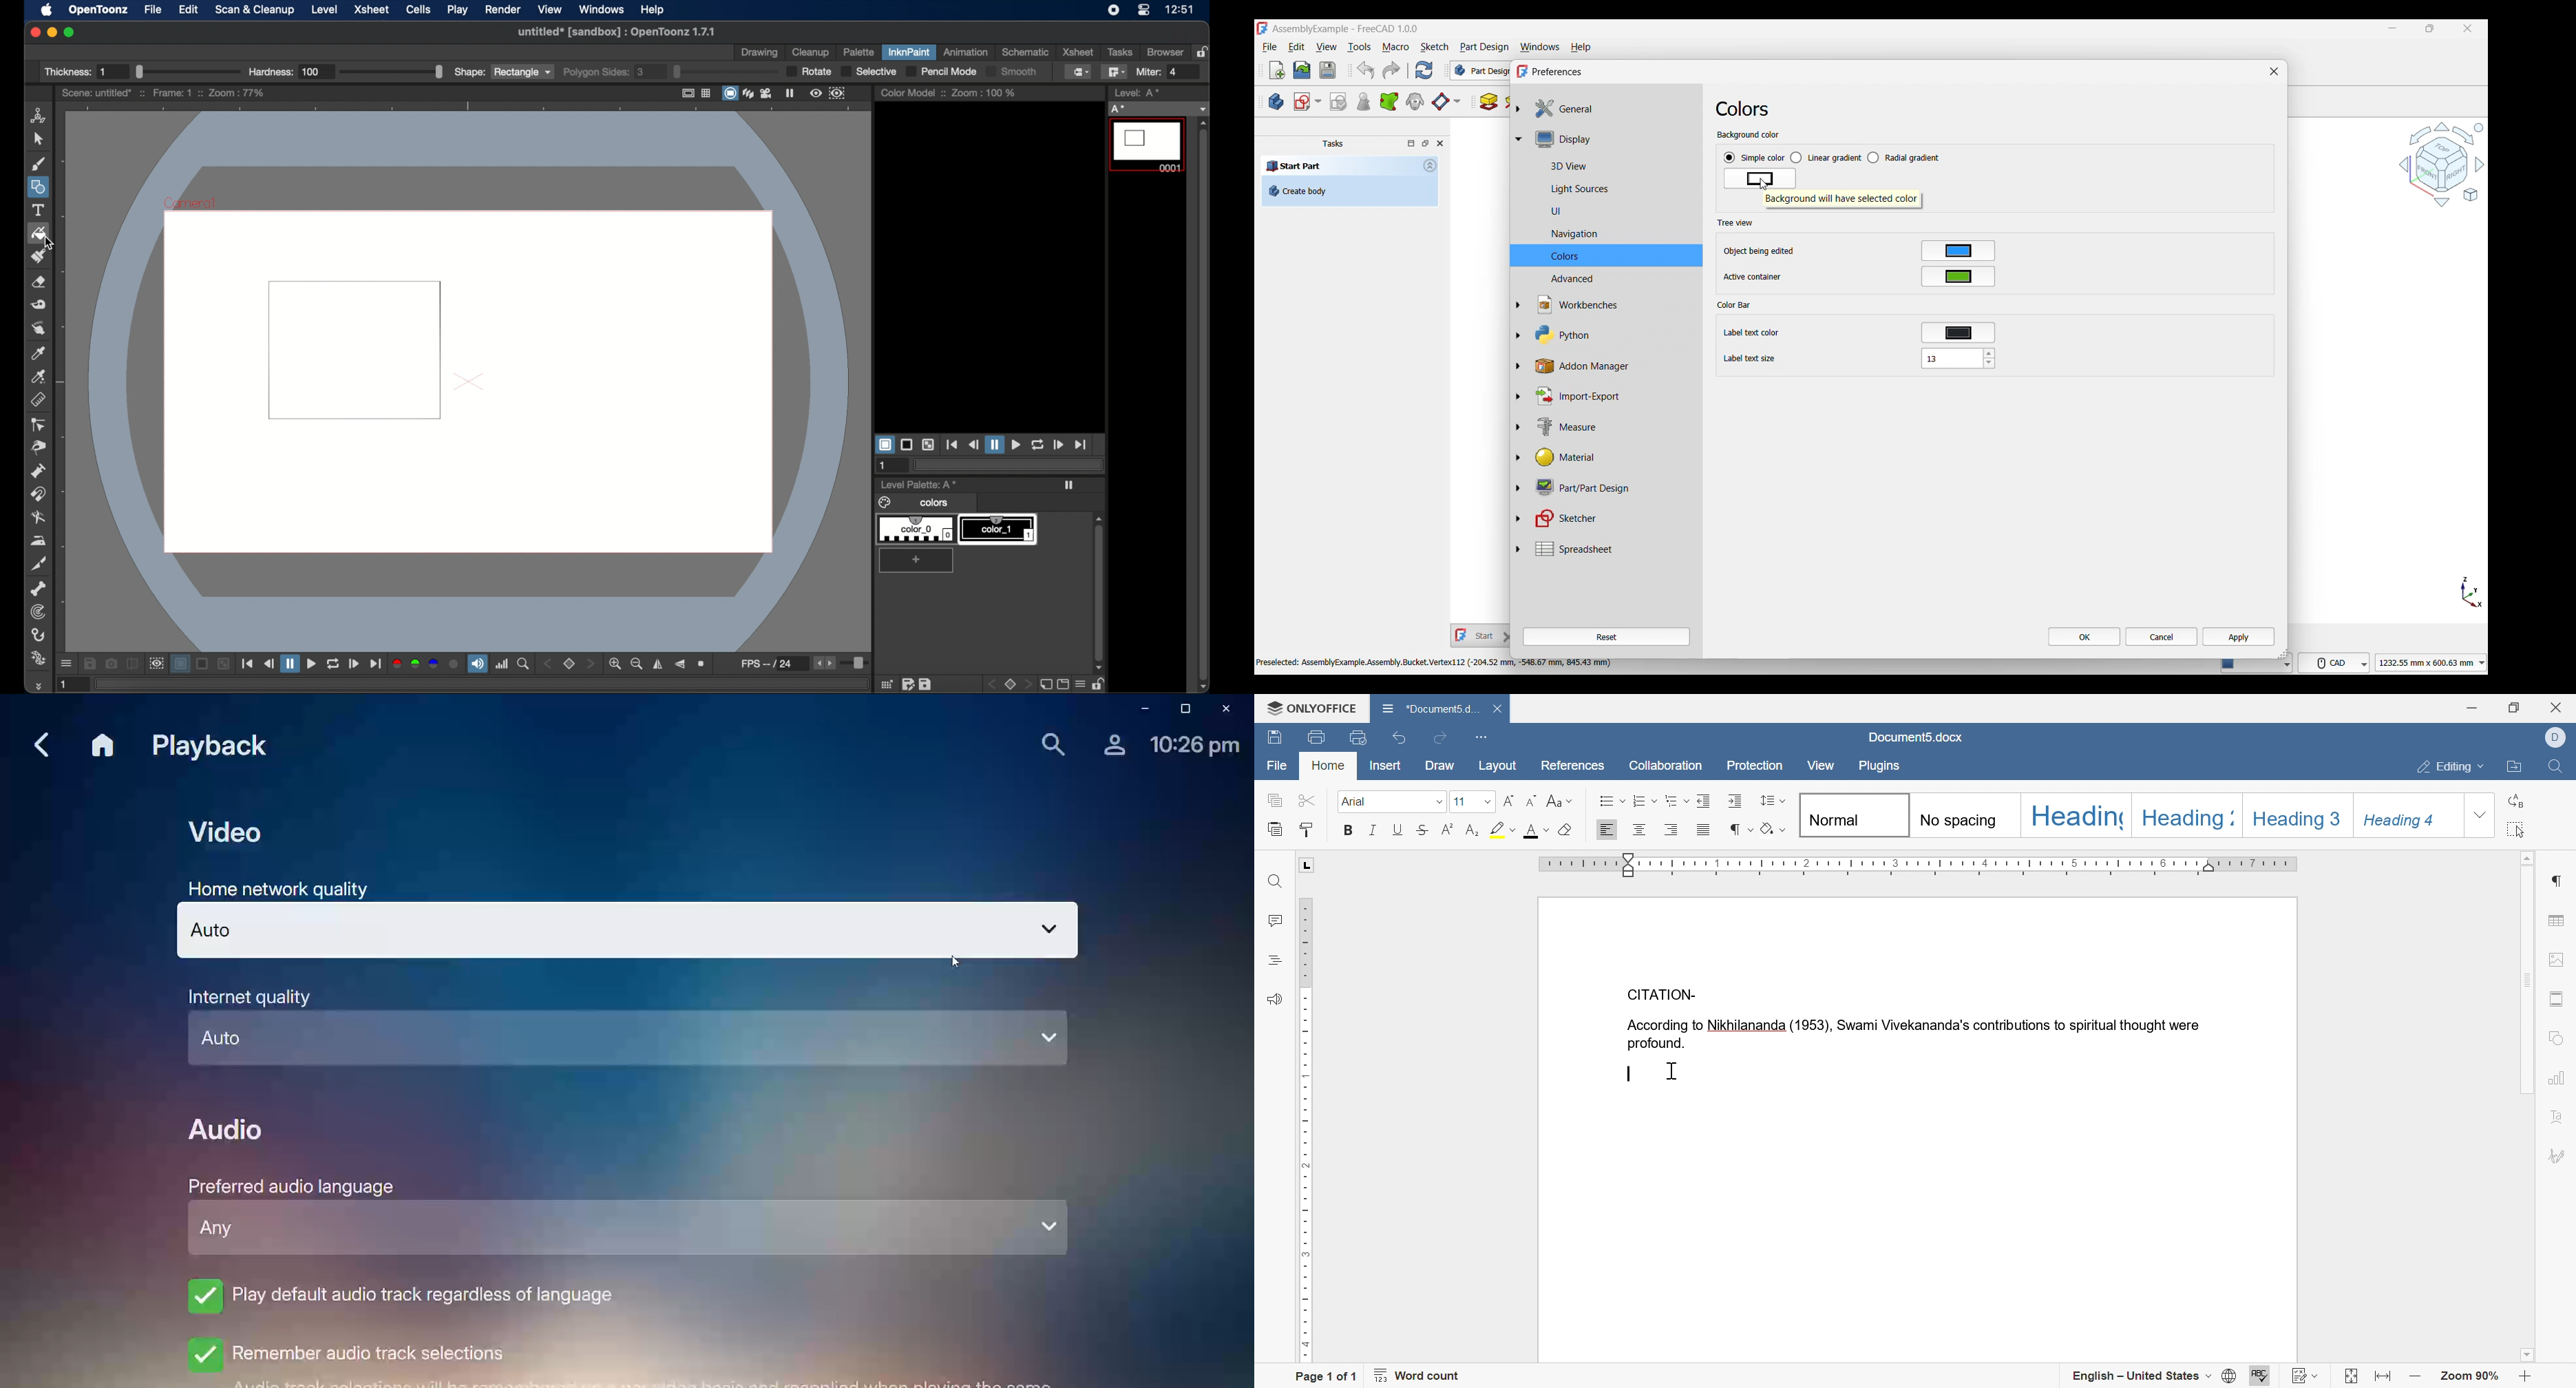  I want to click on Label text size, so click(1750, 359).